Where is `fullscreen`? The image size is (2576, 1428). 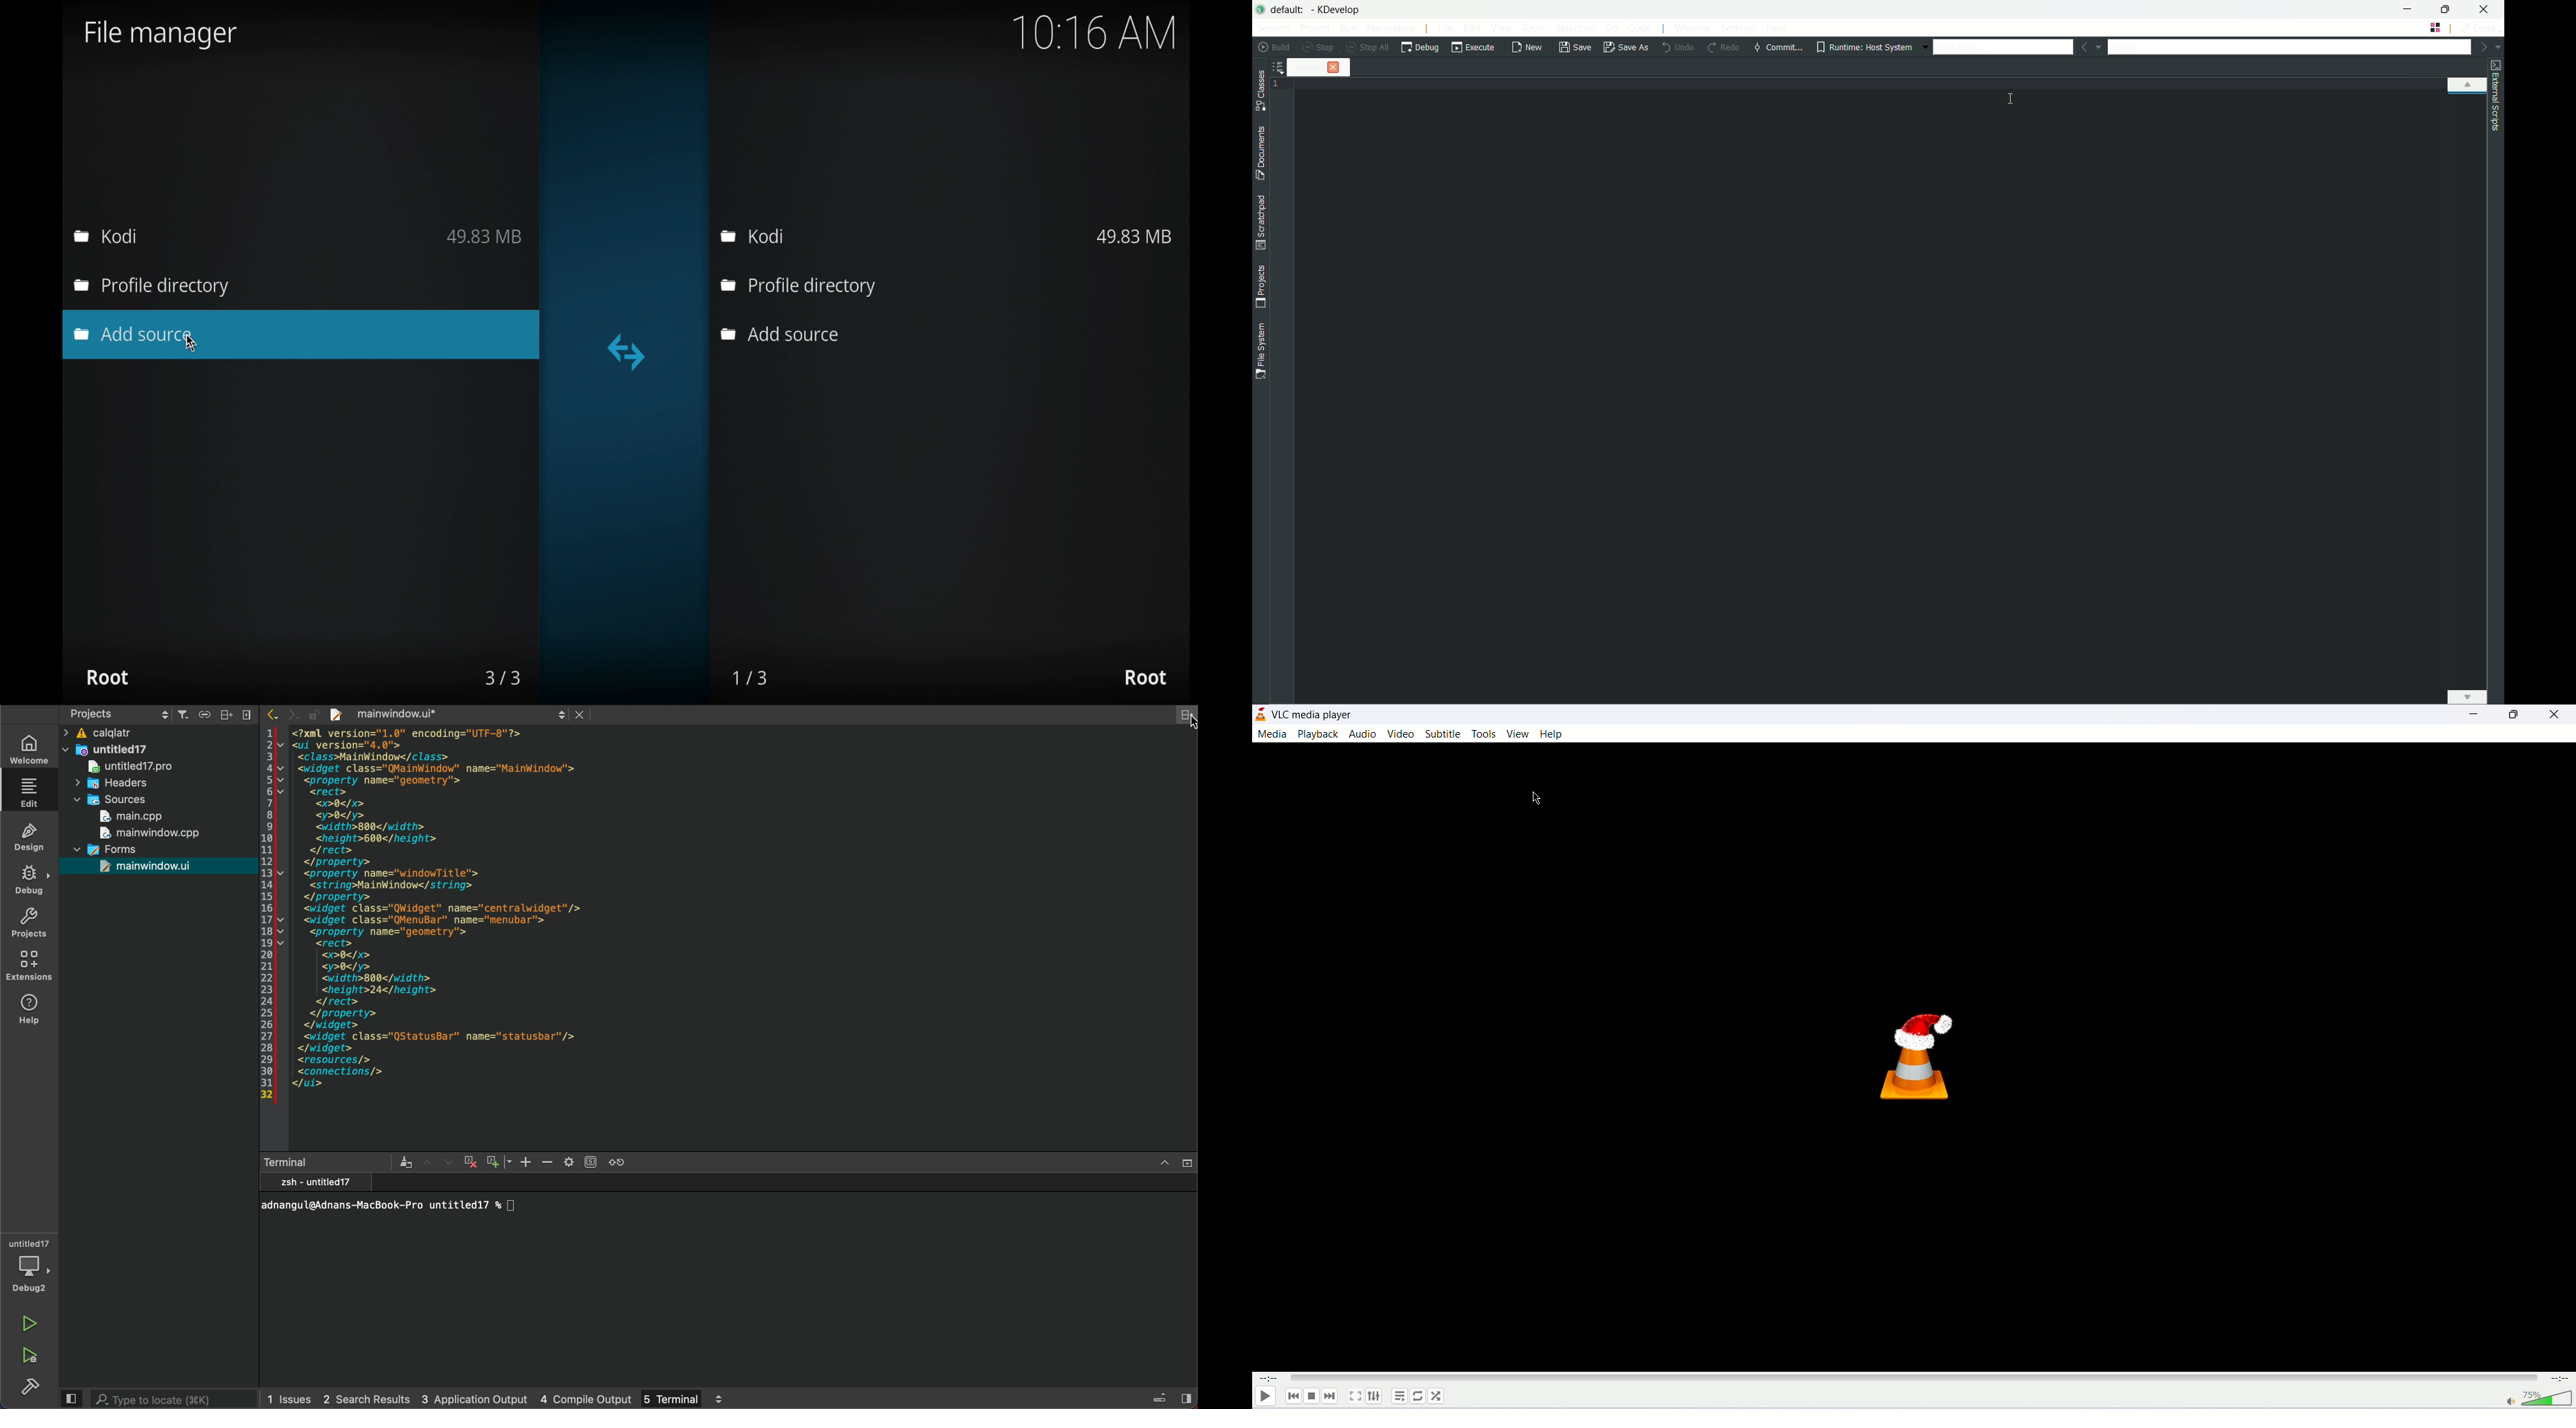
fullscreen is located at coordinates (1356, 1396).